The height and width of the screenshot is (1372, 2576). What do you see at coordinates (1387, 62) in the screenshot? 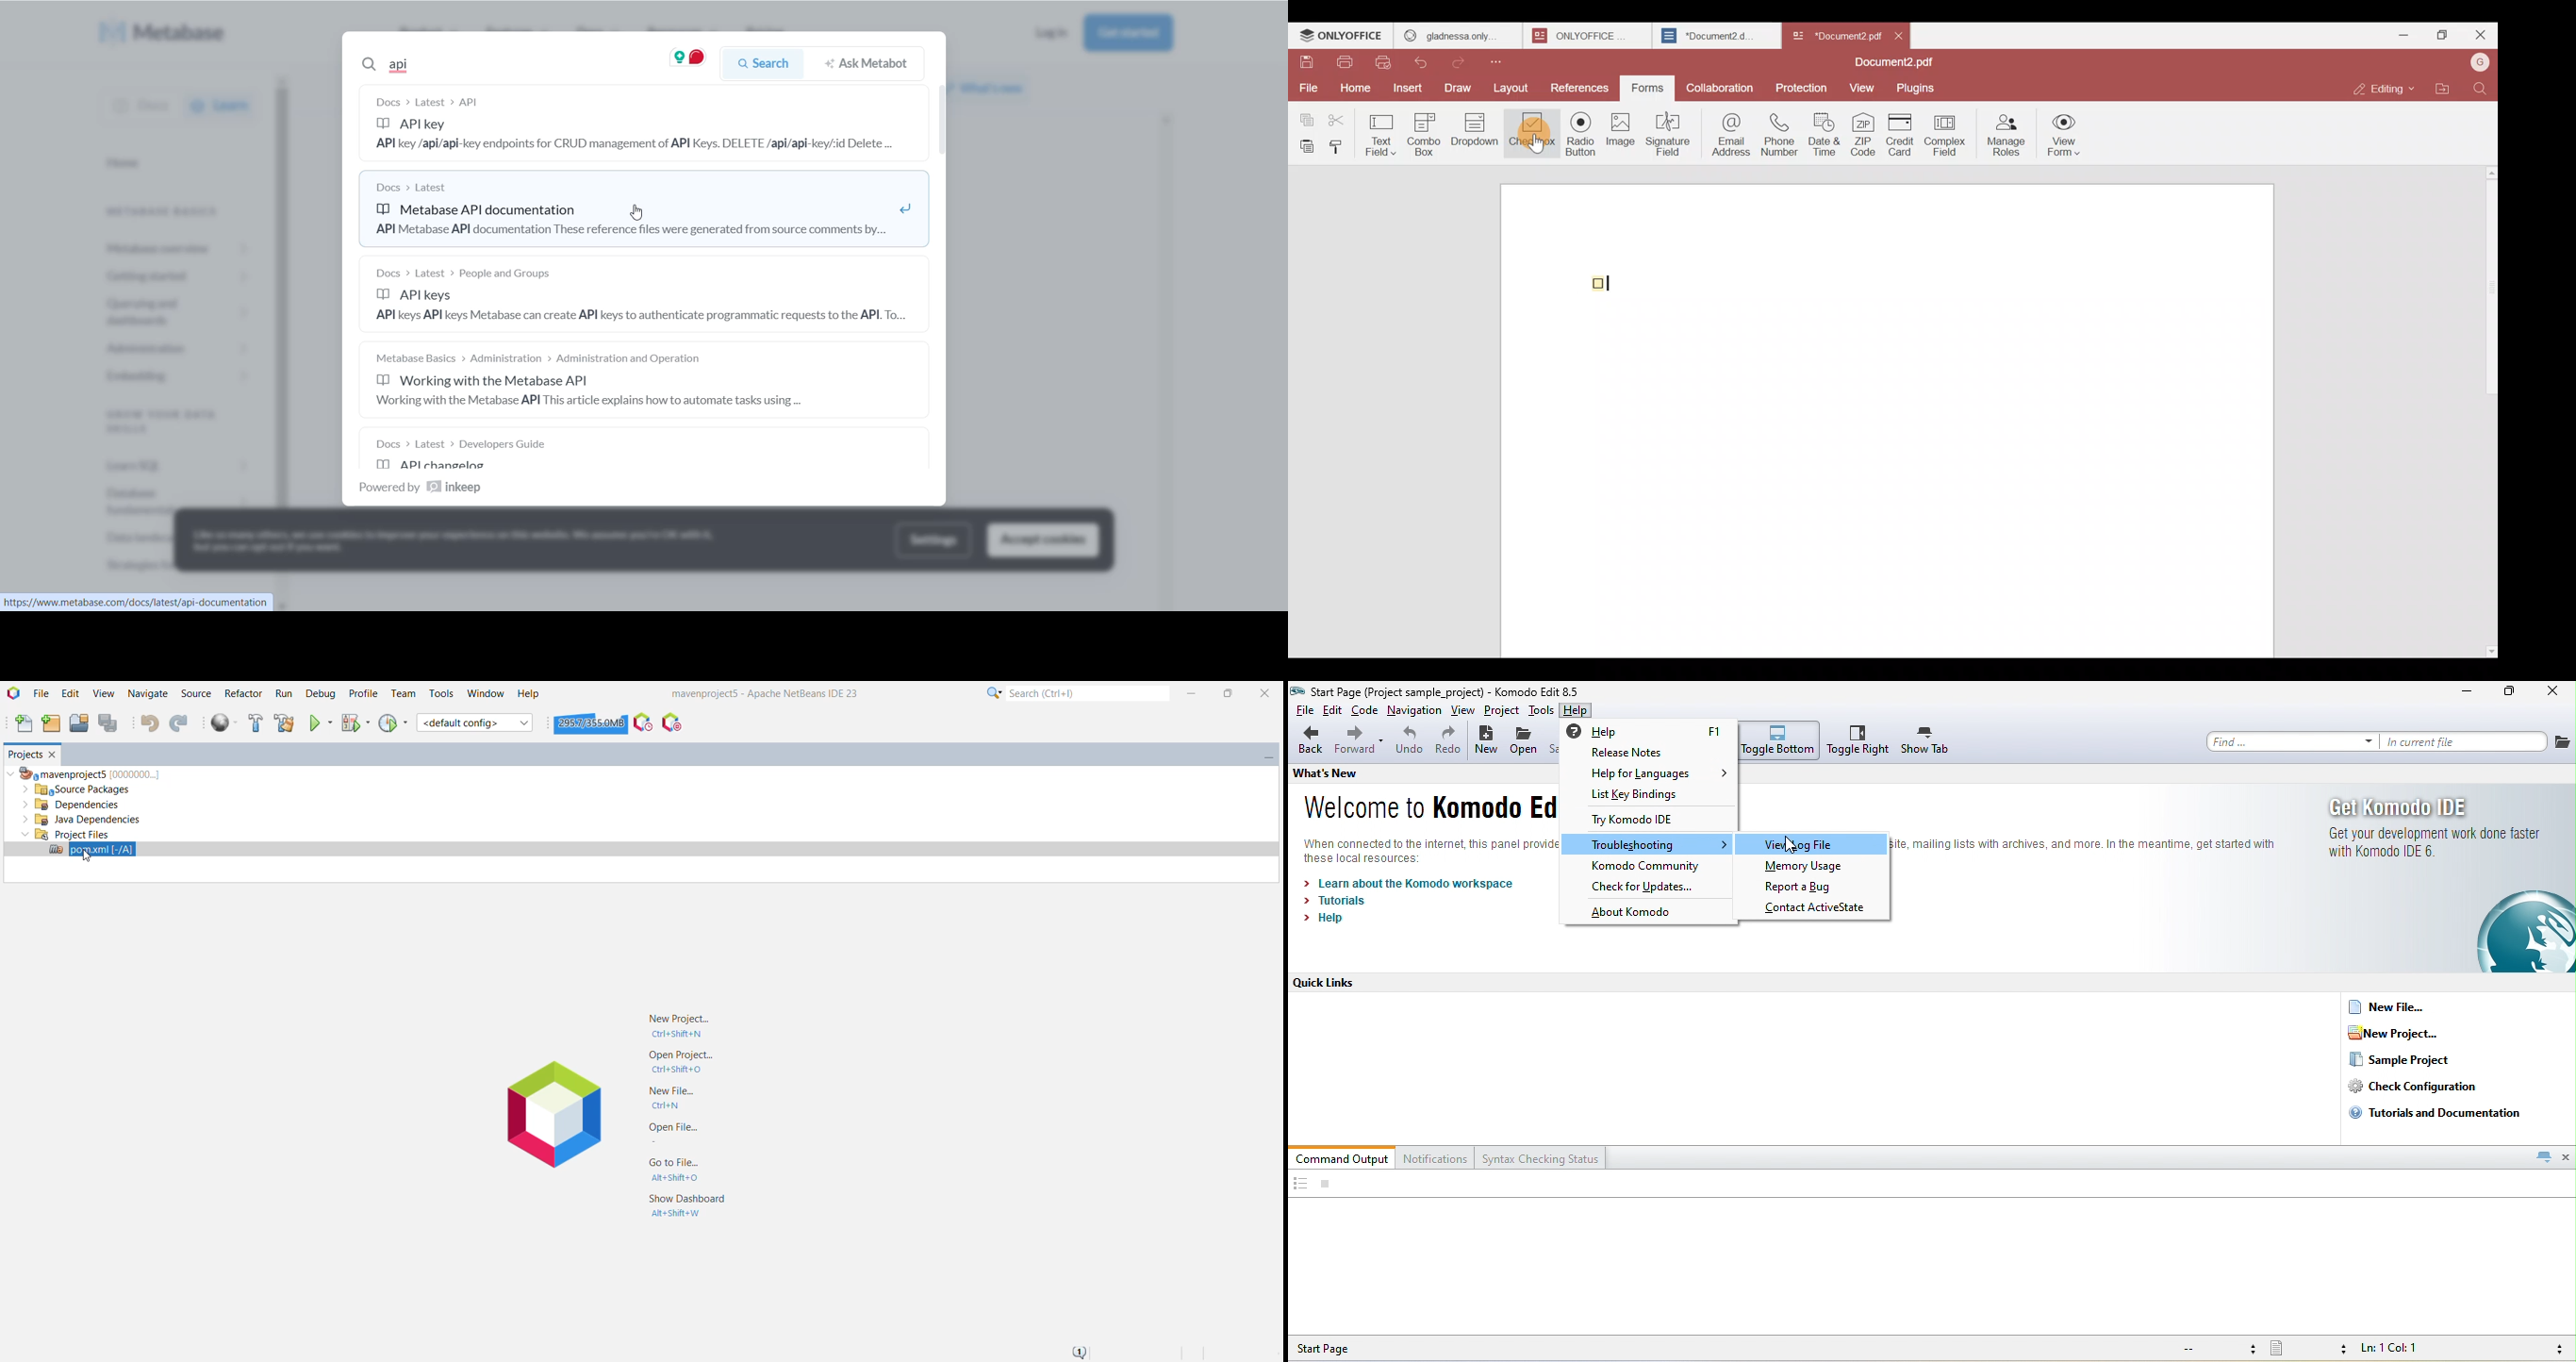
I see `Quick print` at bounding box center [1387, 62].